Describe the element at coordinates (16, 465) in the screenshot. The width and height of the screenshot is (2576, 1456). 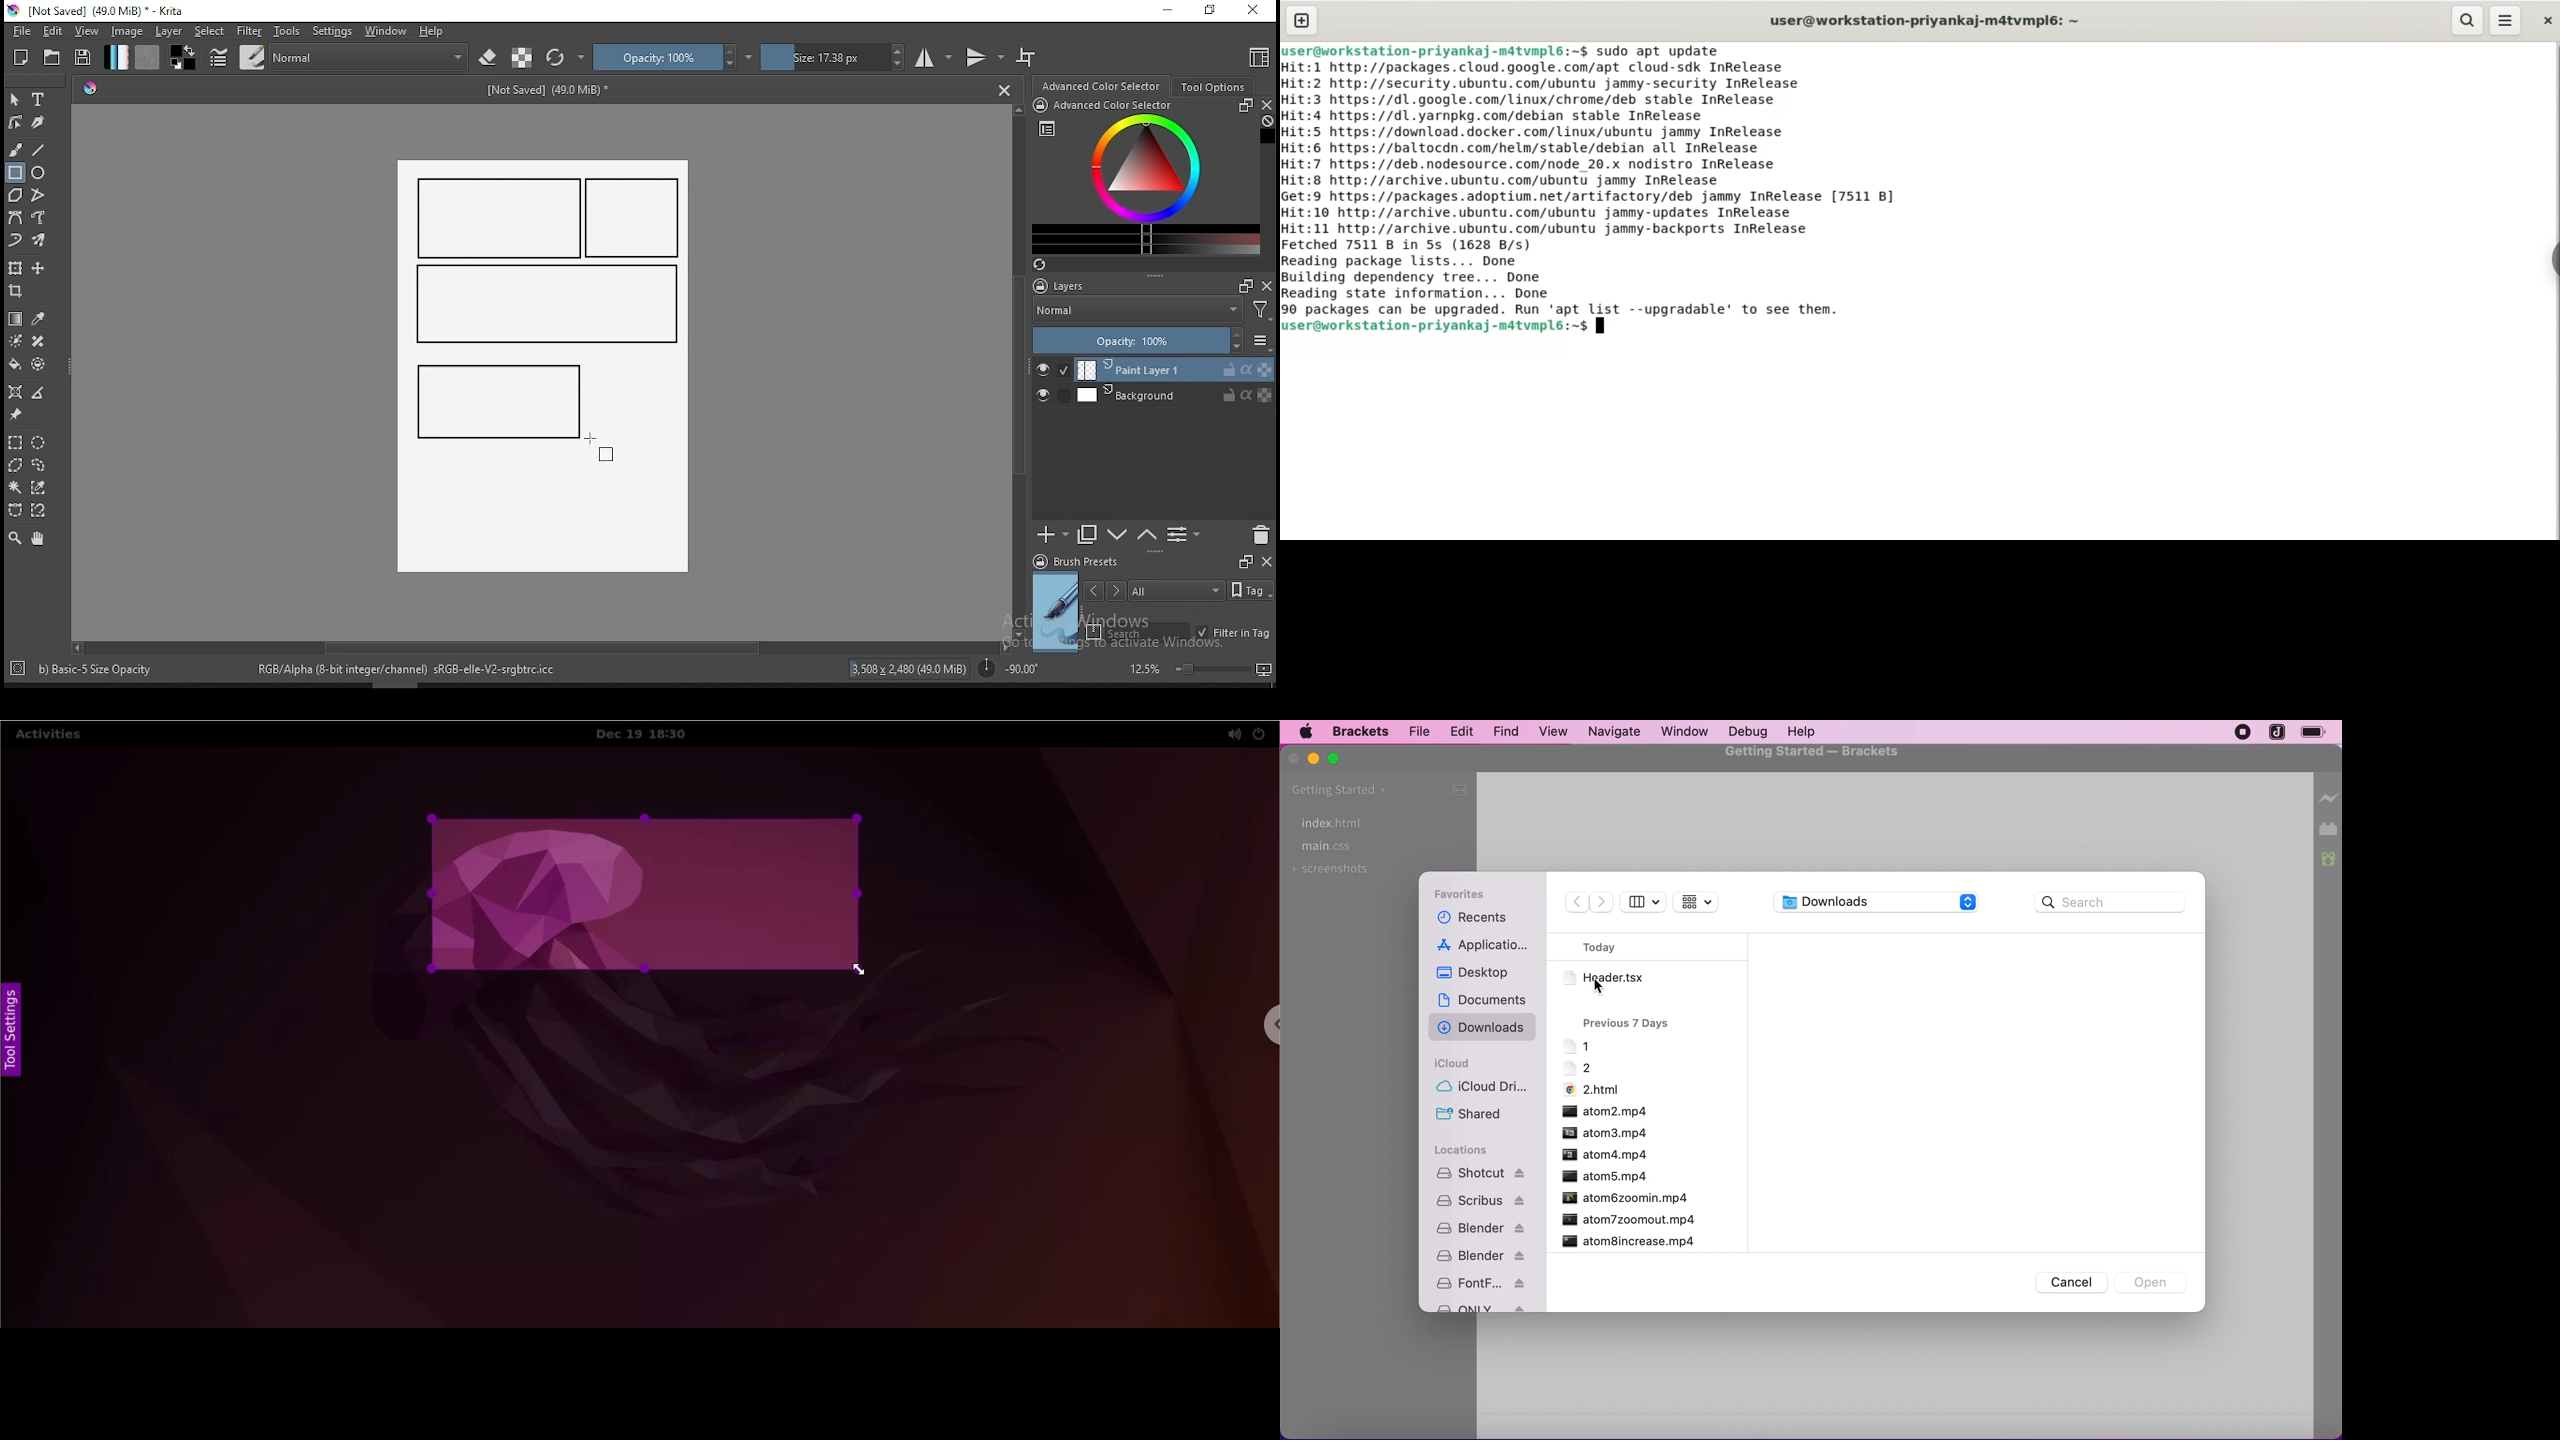
I see `polygon selection tool` at that location.